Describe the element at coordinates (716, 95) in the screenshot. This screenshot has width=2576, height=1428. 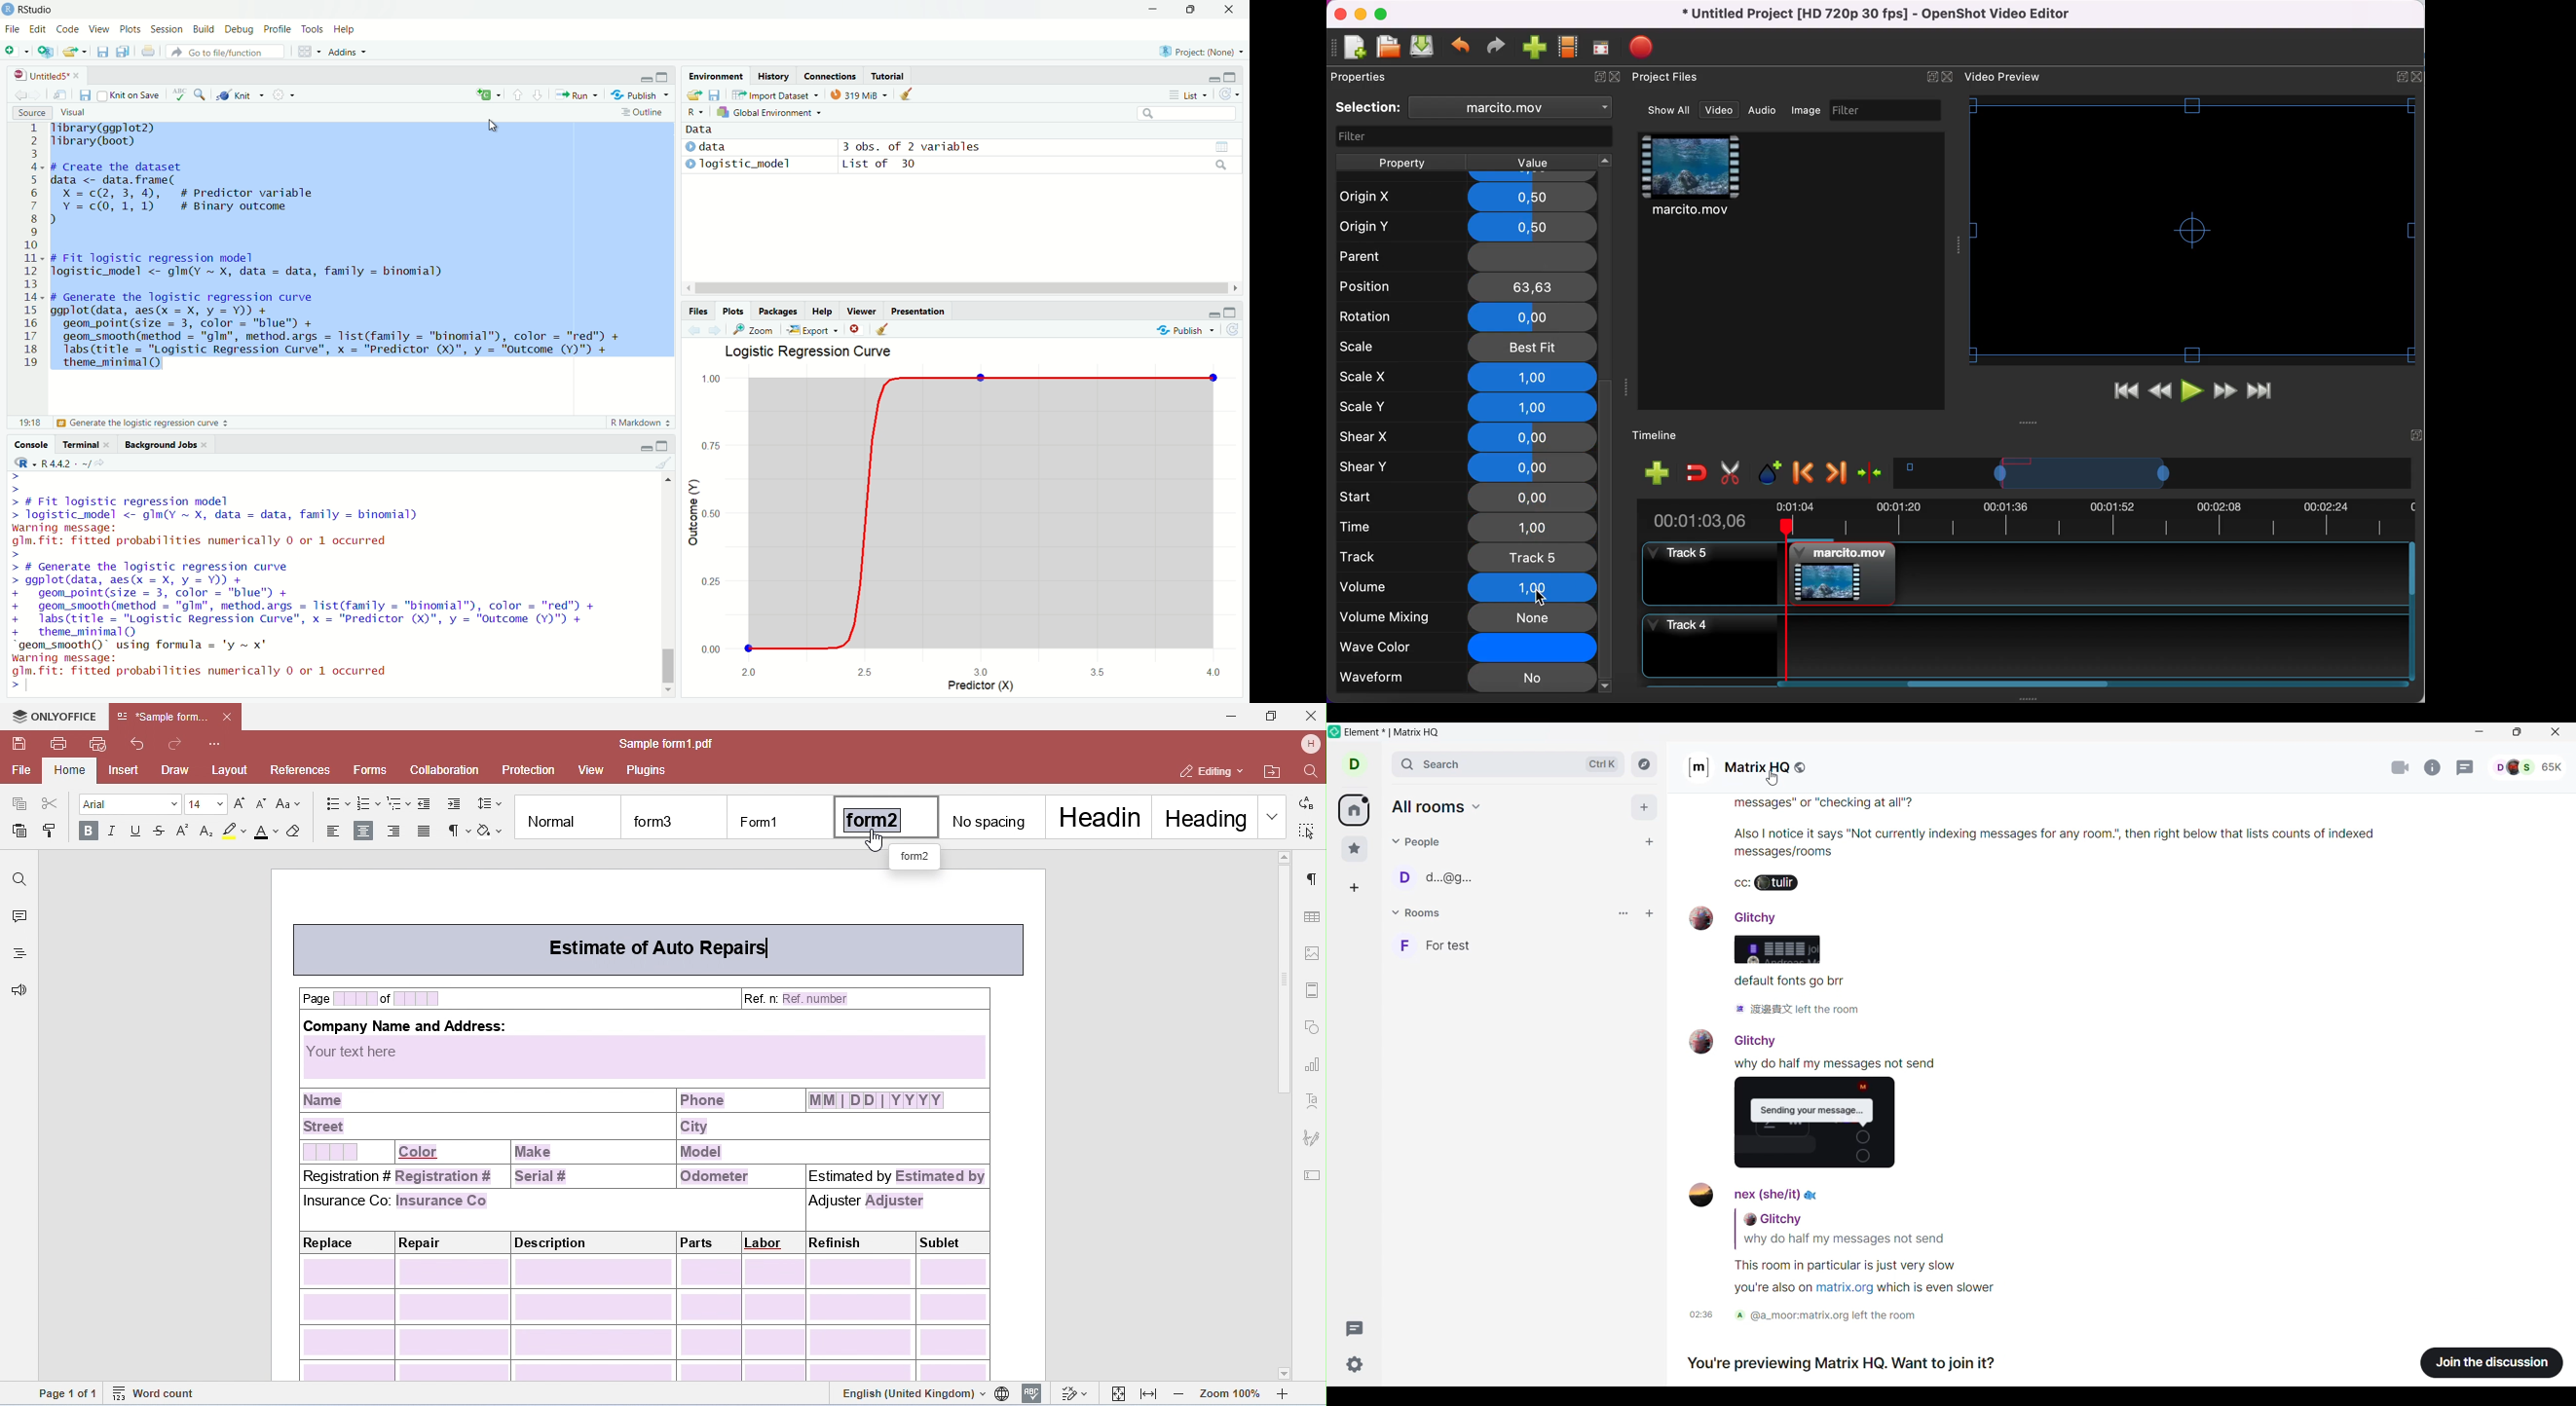
I see `Save workspace as` at that location.